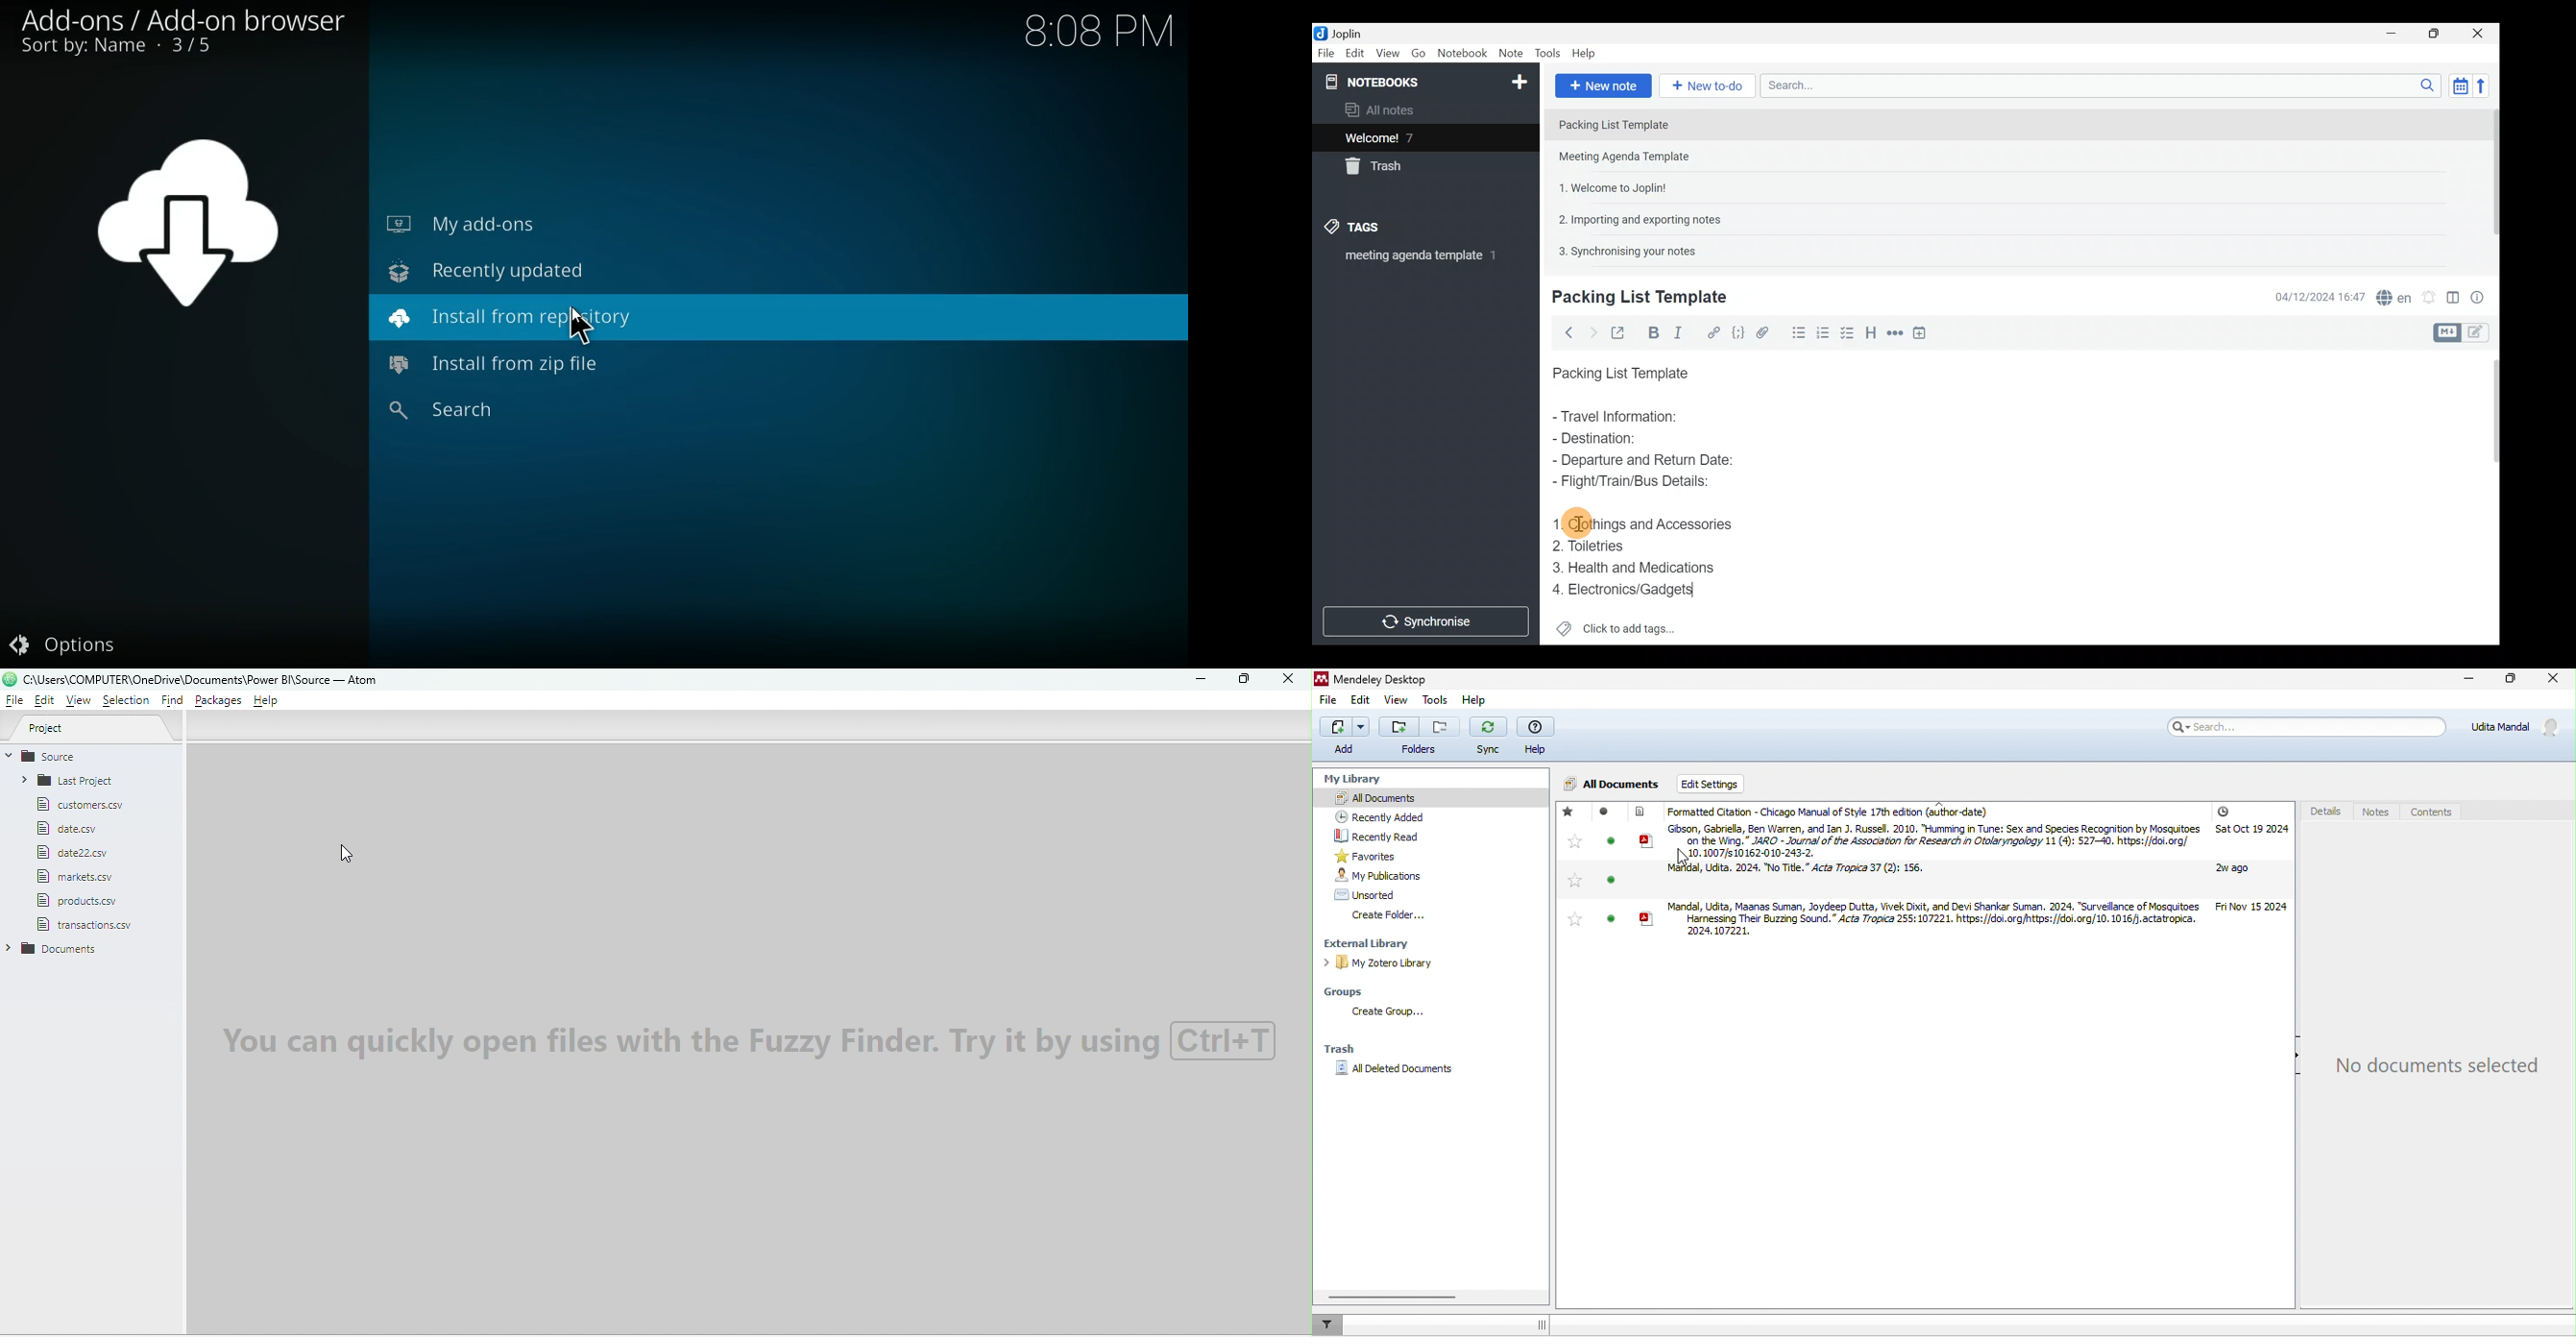 The width and height of the screenshot is (2576, 1344). I want to click on Notebook, so click(1462, 55).